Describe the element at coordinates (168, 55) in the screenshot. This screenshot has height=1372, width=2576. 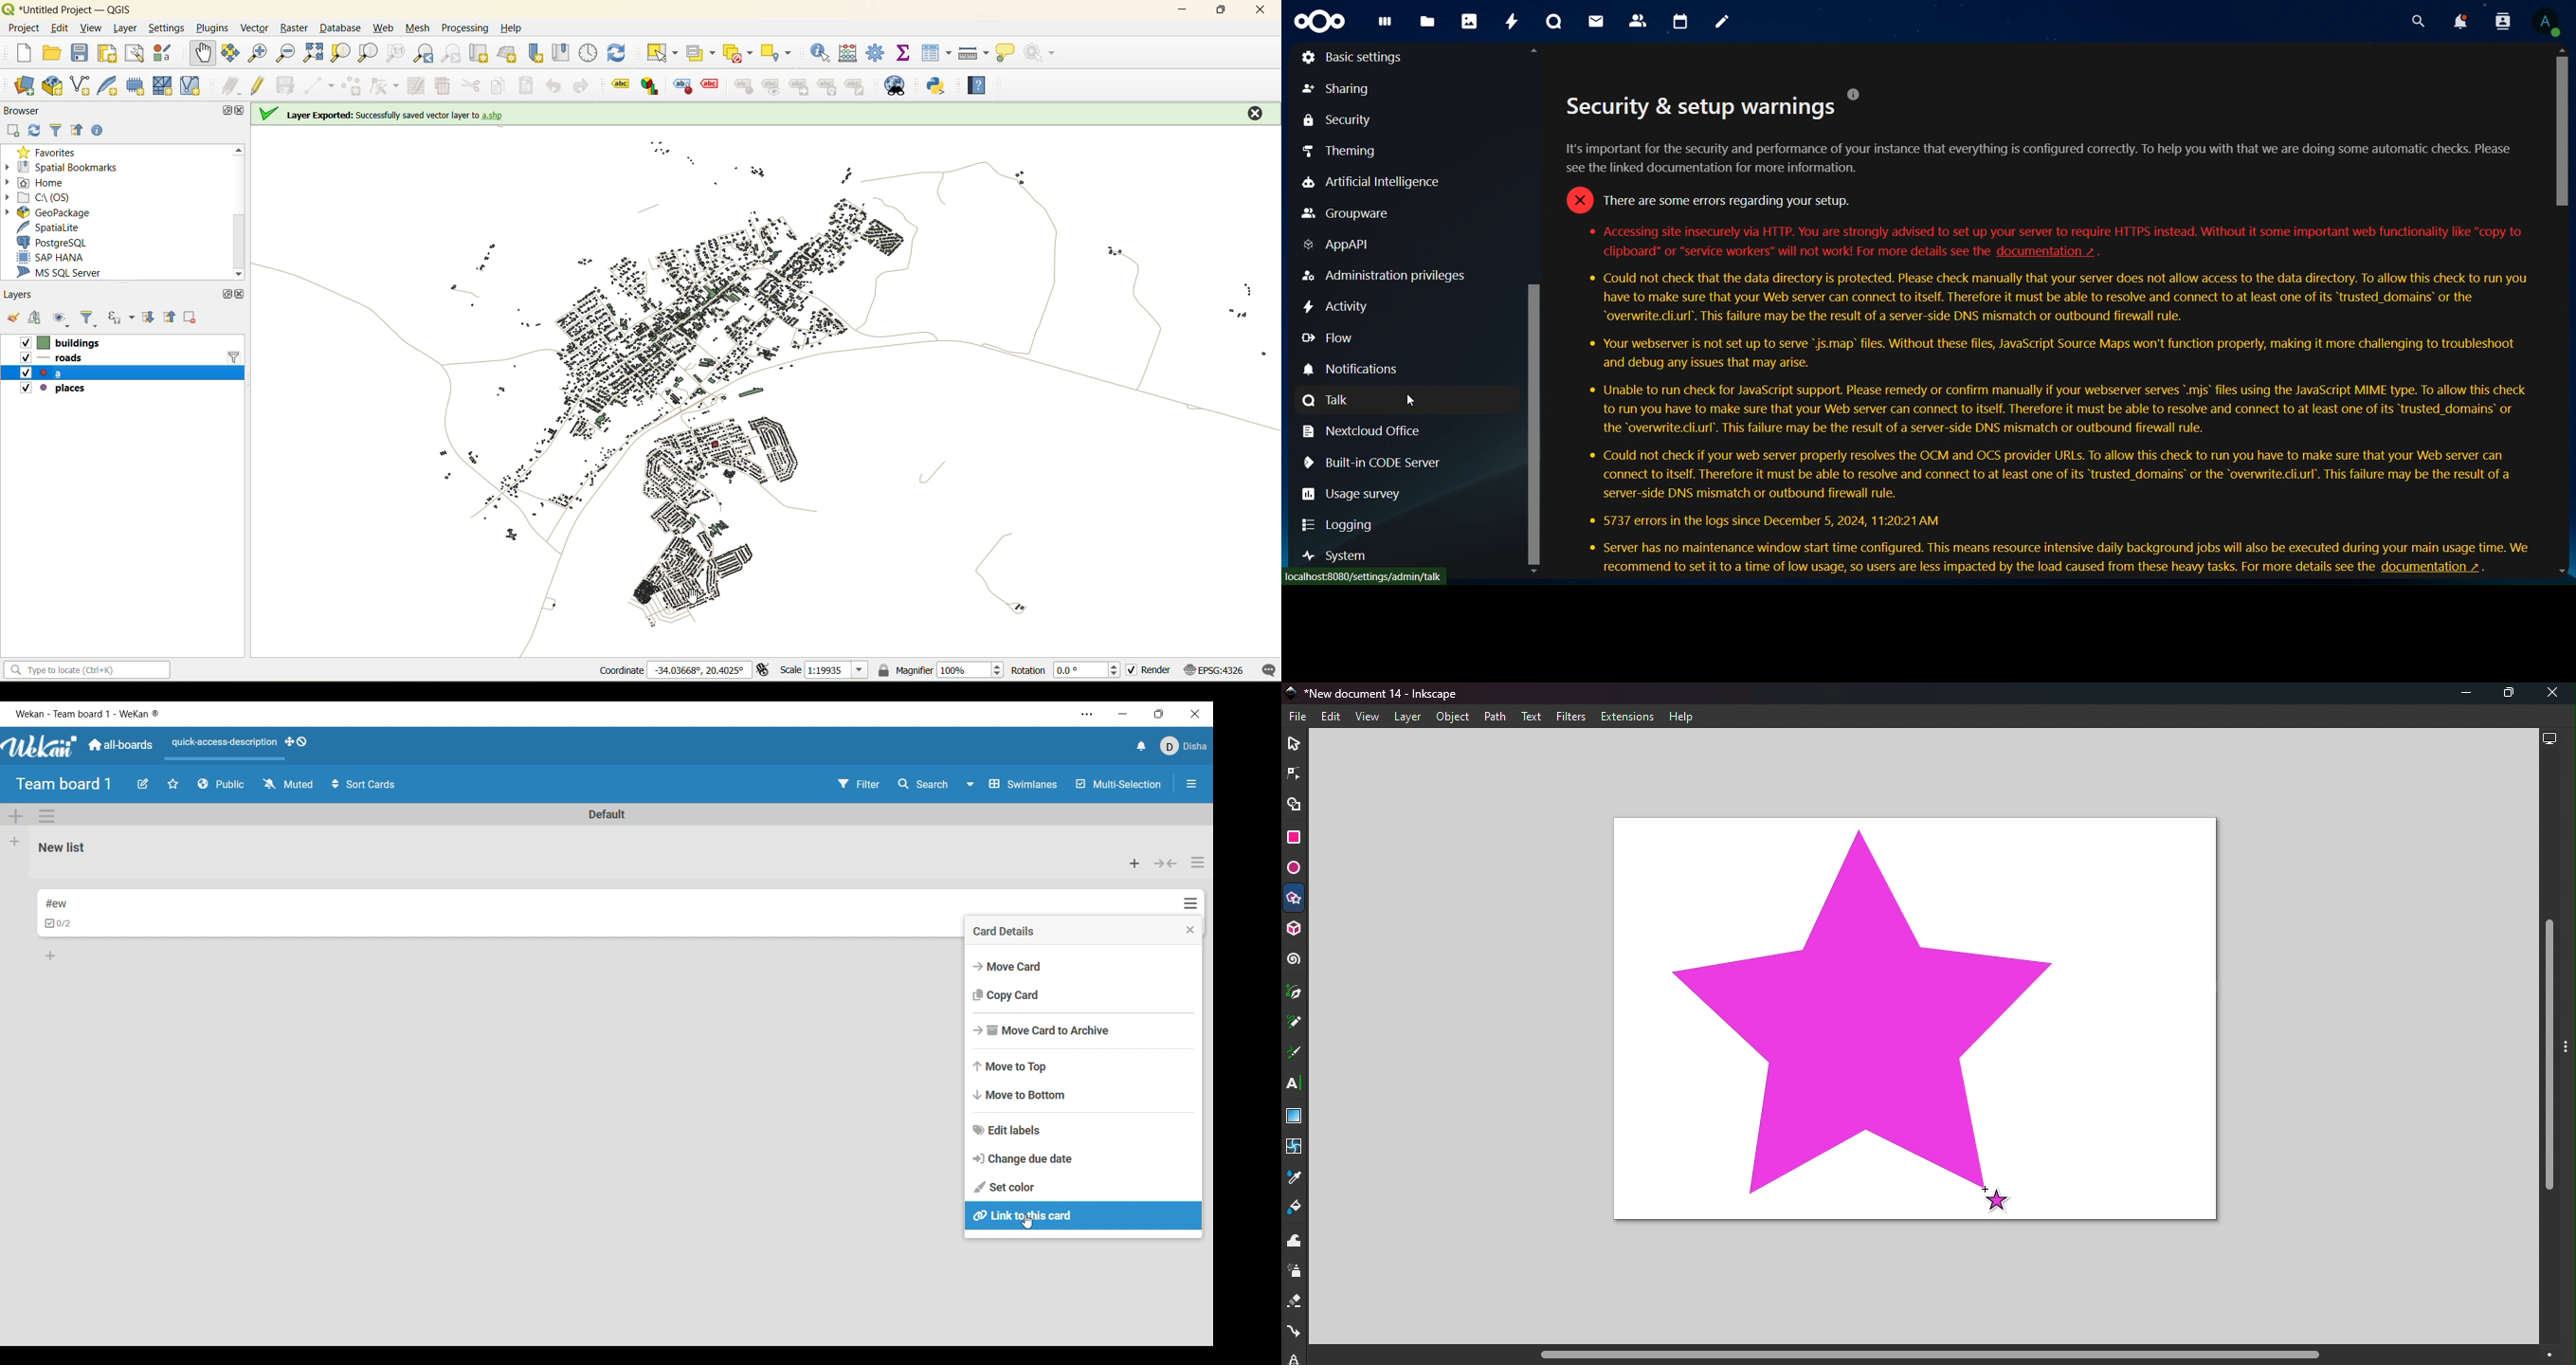
I see `style manager` at that location.